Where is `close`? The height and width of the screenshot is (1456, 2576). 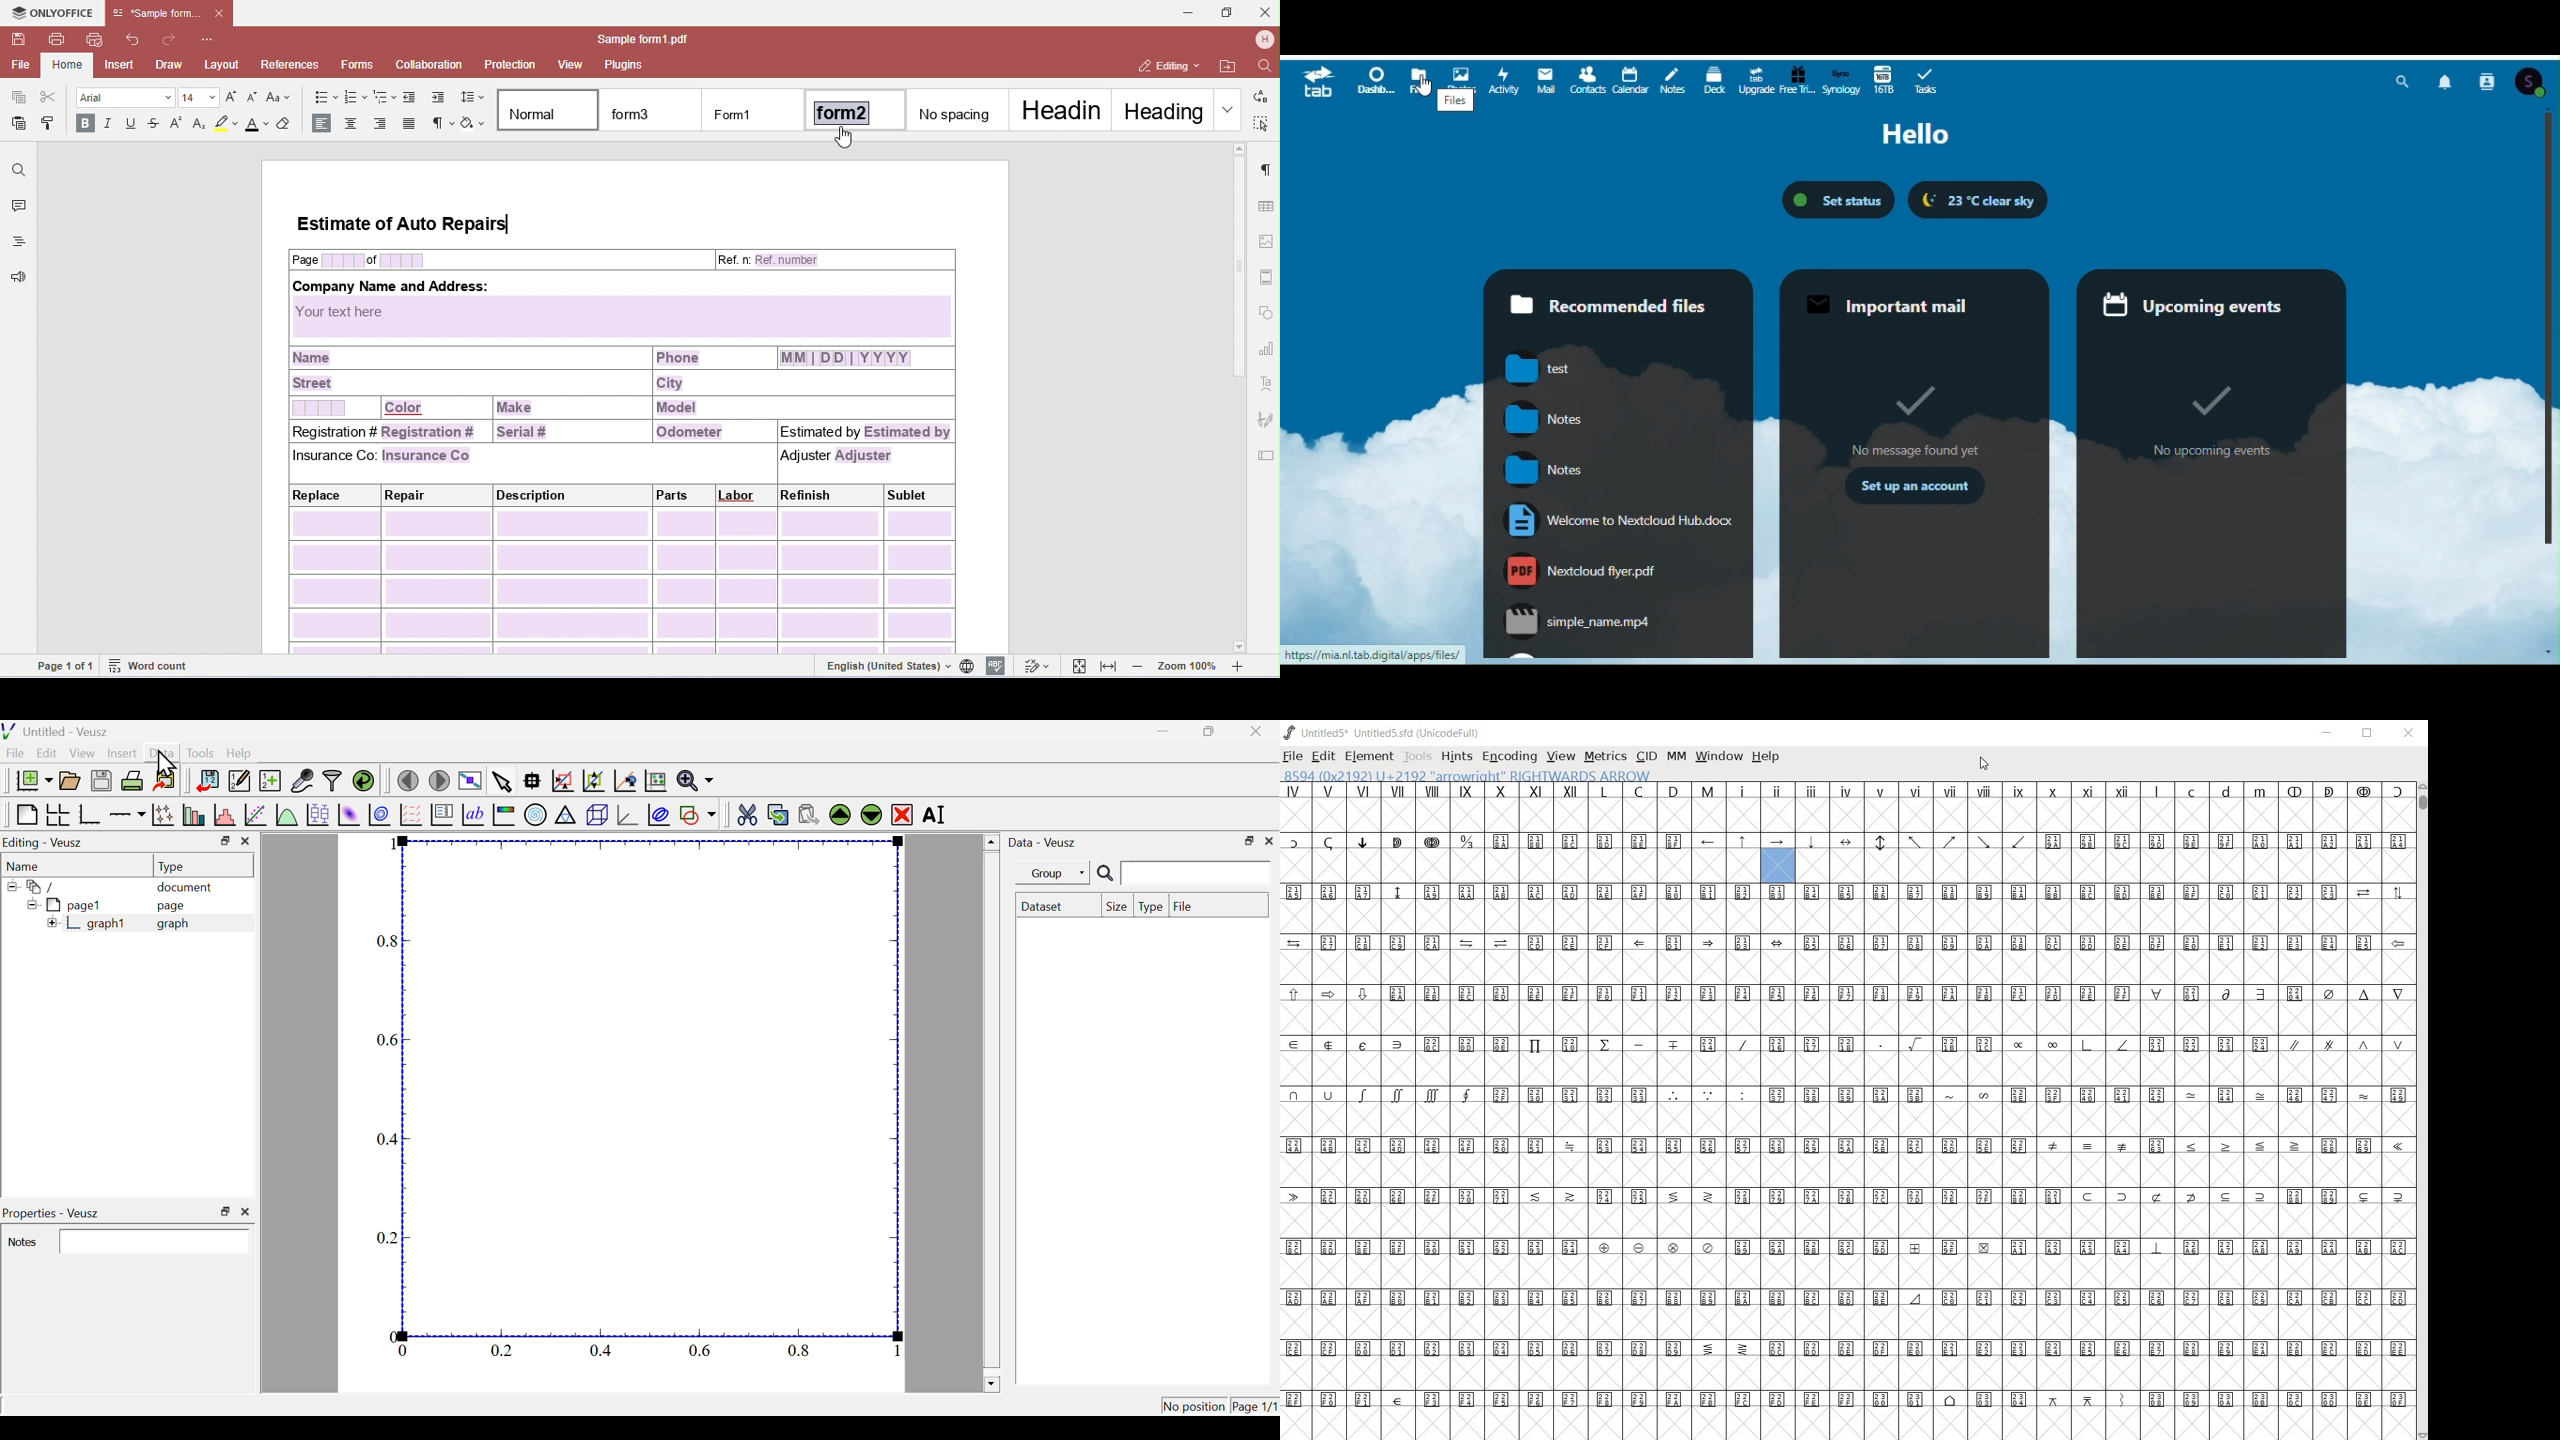
close is located at coordinates (249, 1211).